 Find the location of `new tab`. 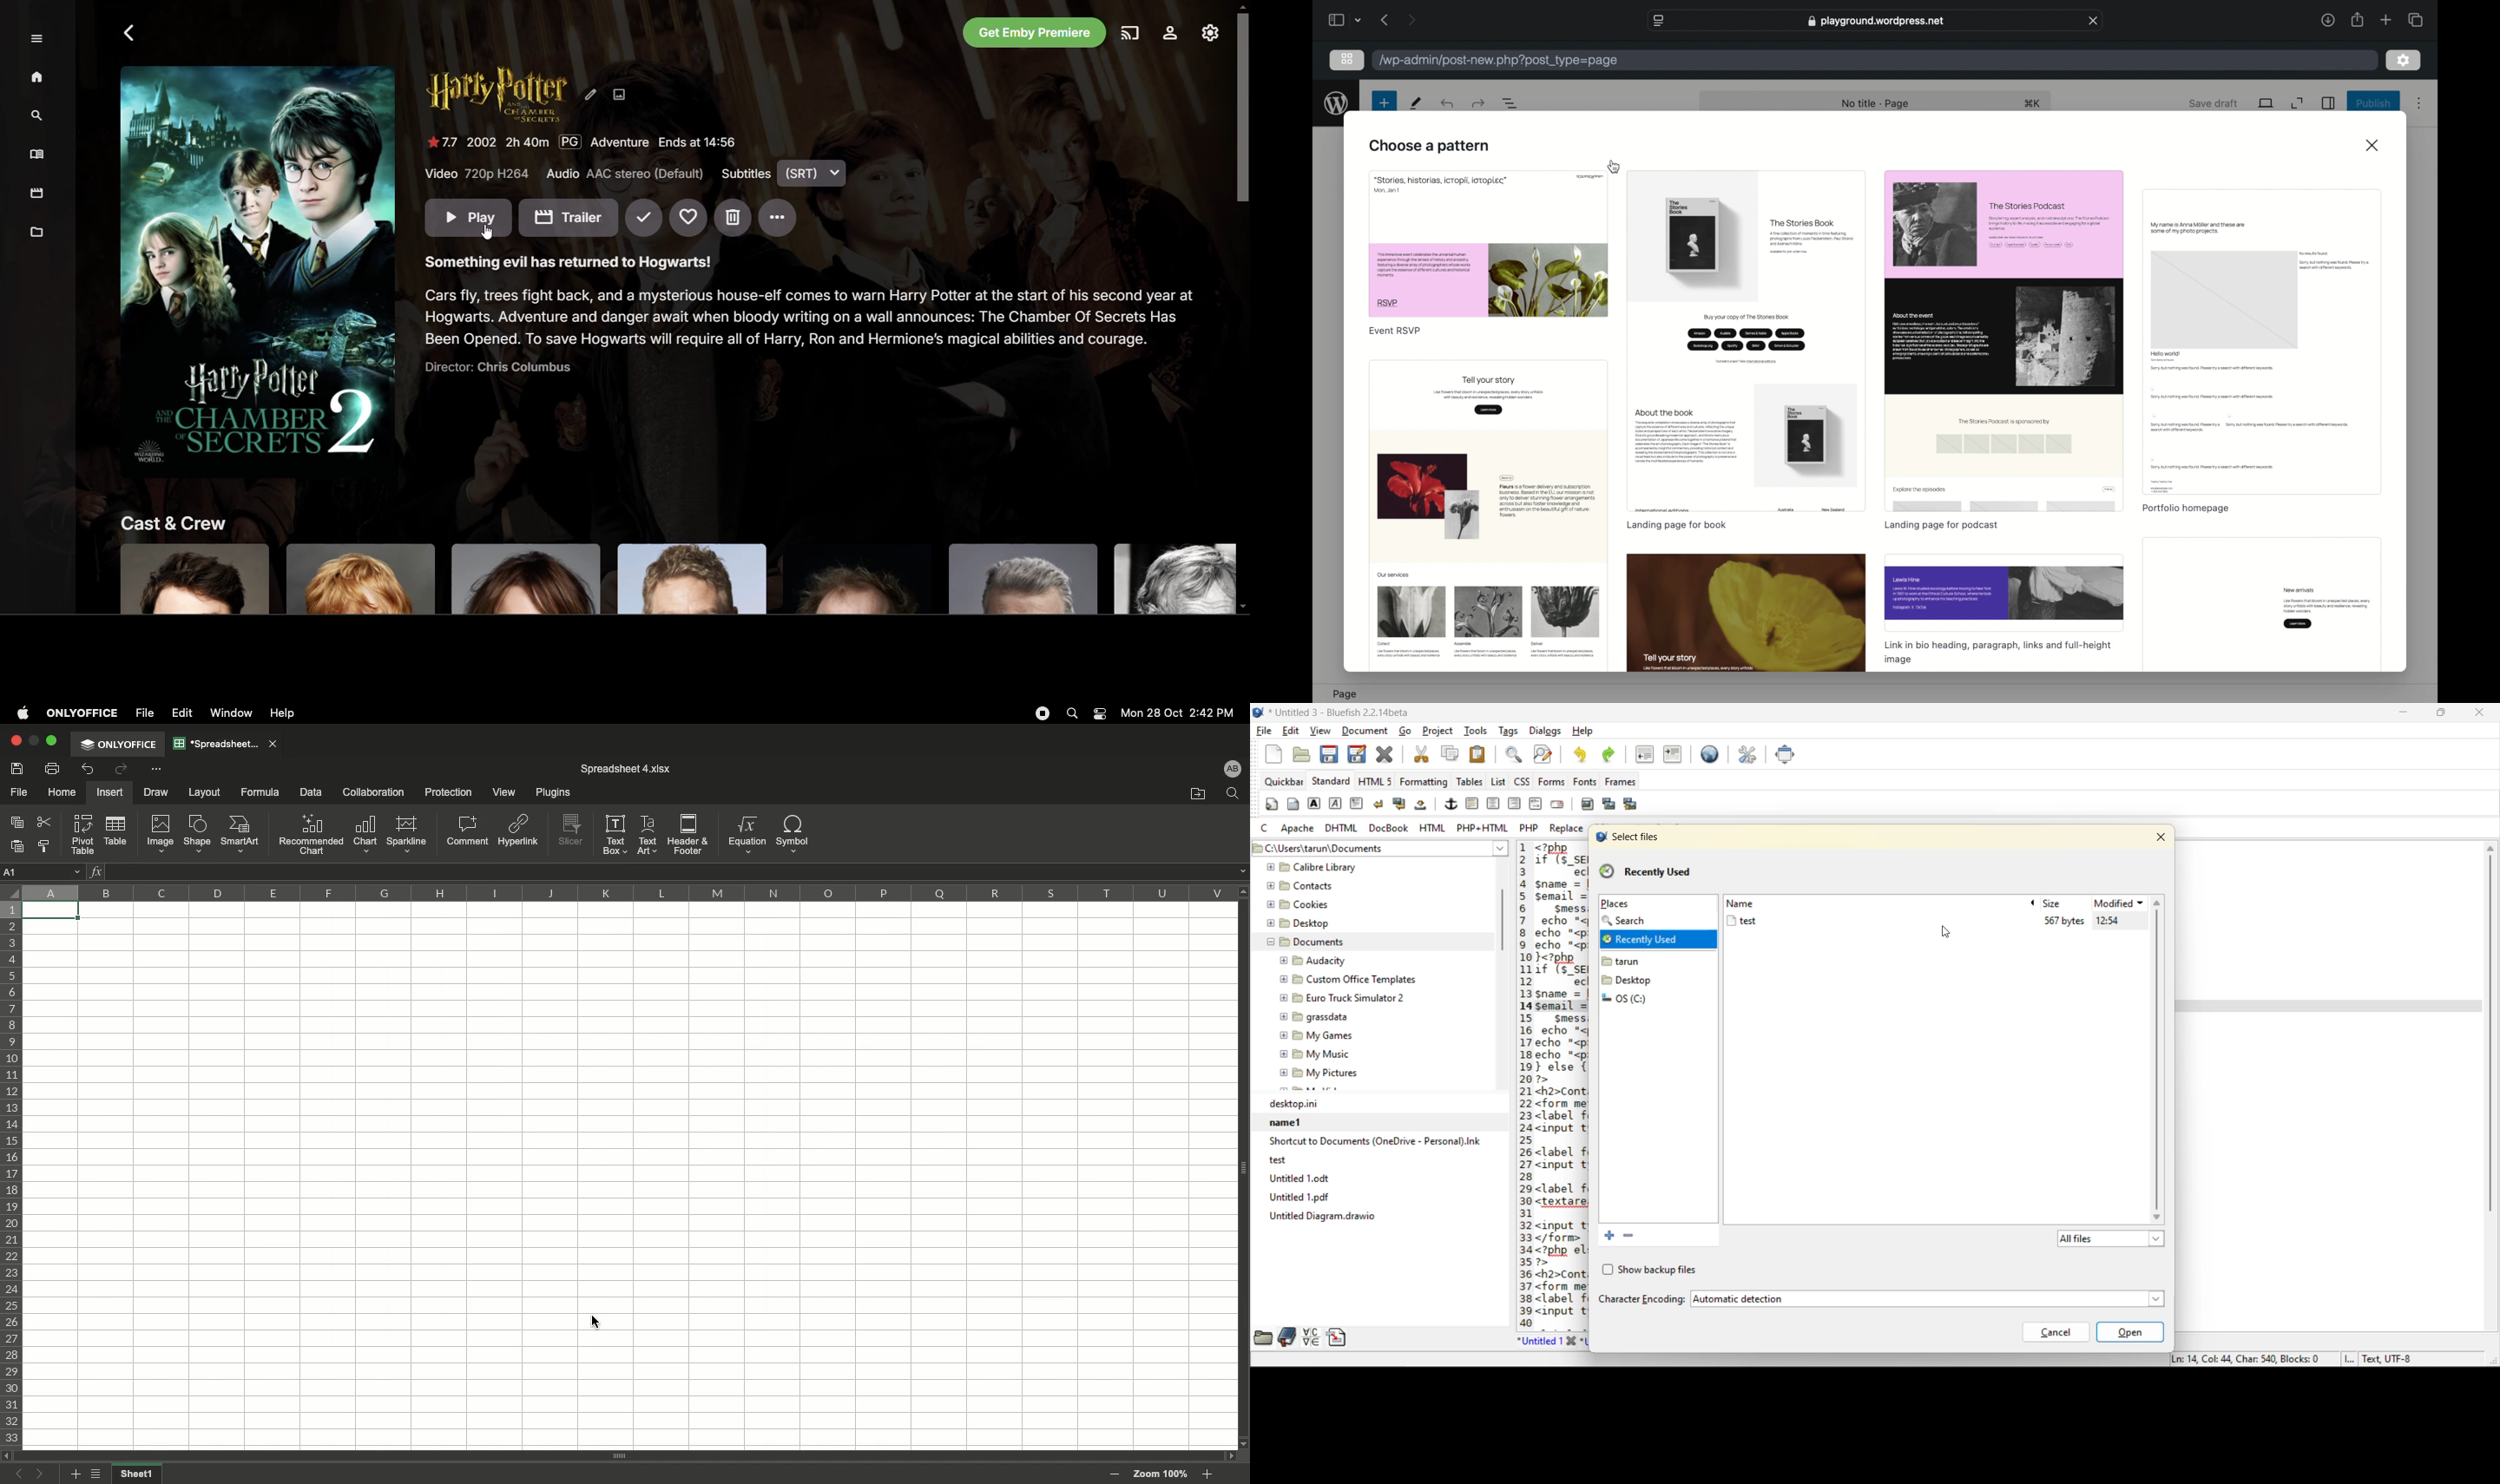

new tab is located at coordinates (2385, 20).